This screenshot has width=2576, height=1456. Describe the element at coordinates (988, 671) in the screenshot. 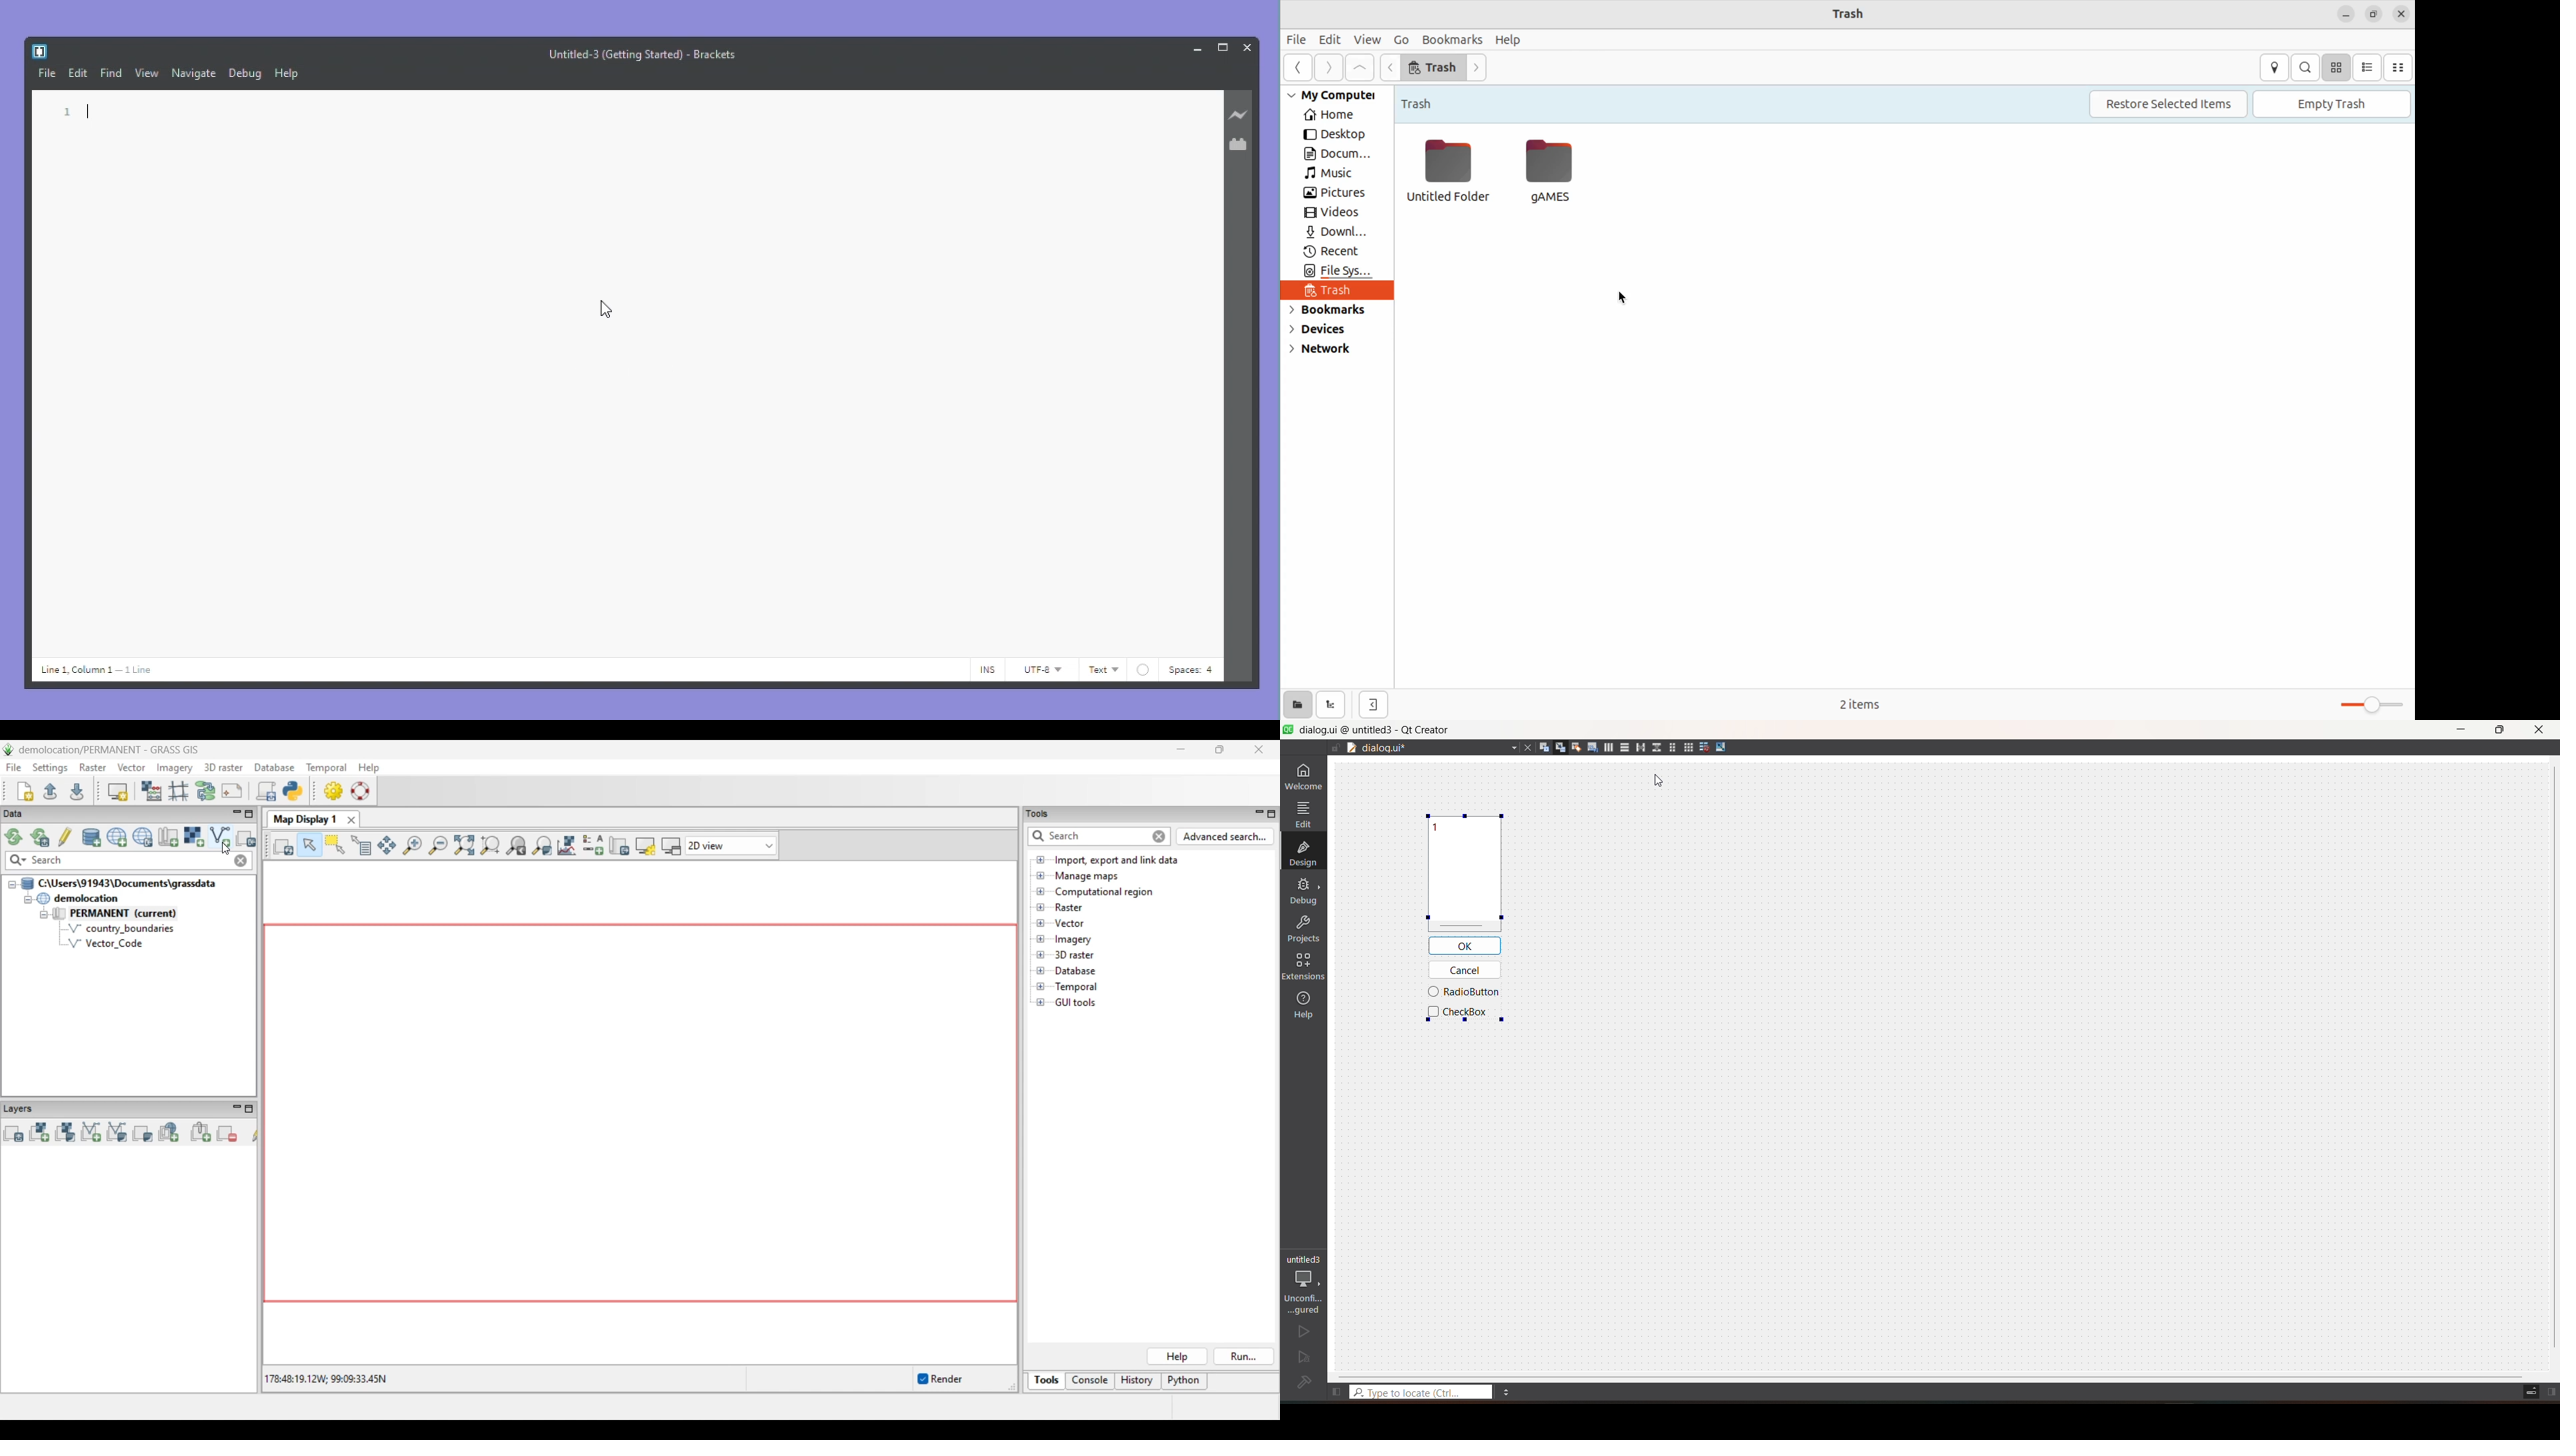

I see `INS` at that location.